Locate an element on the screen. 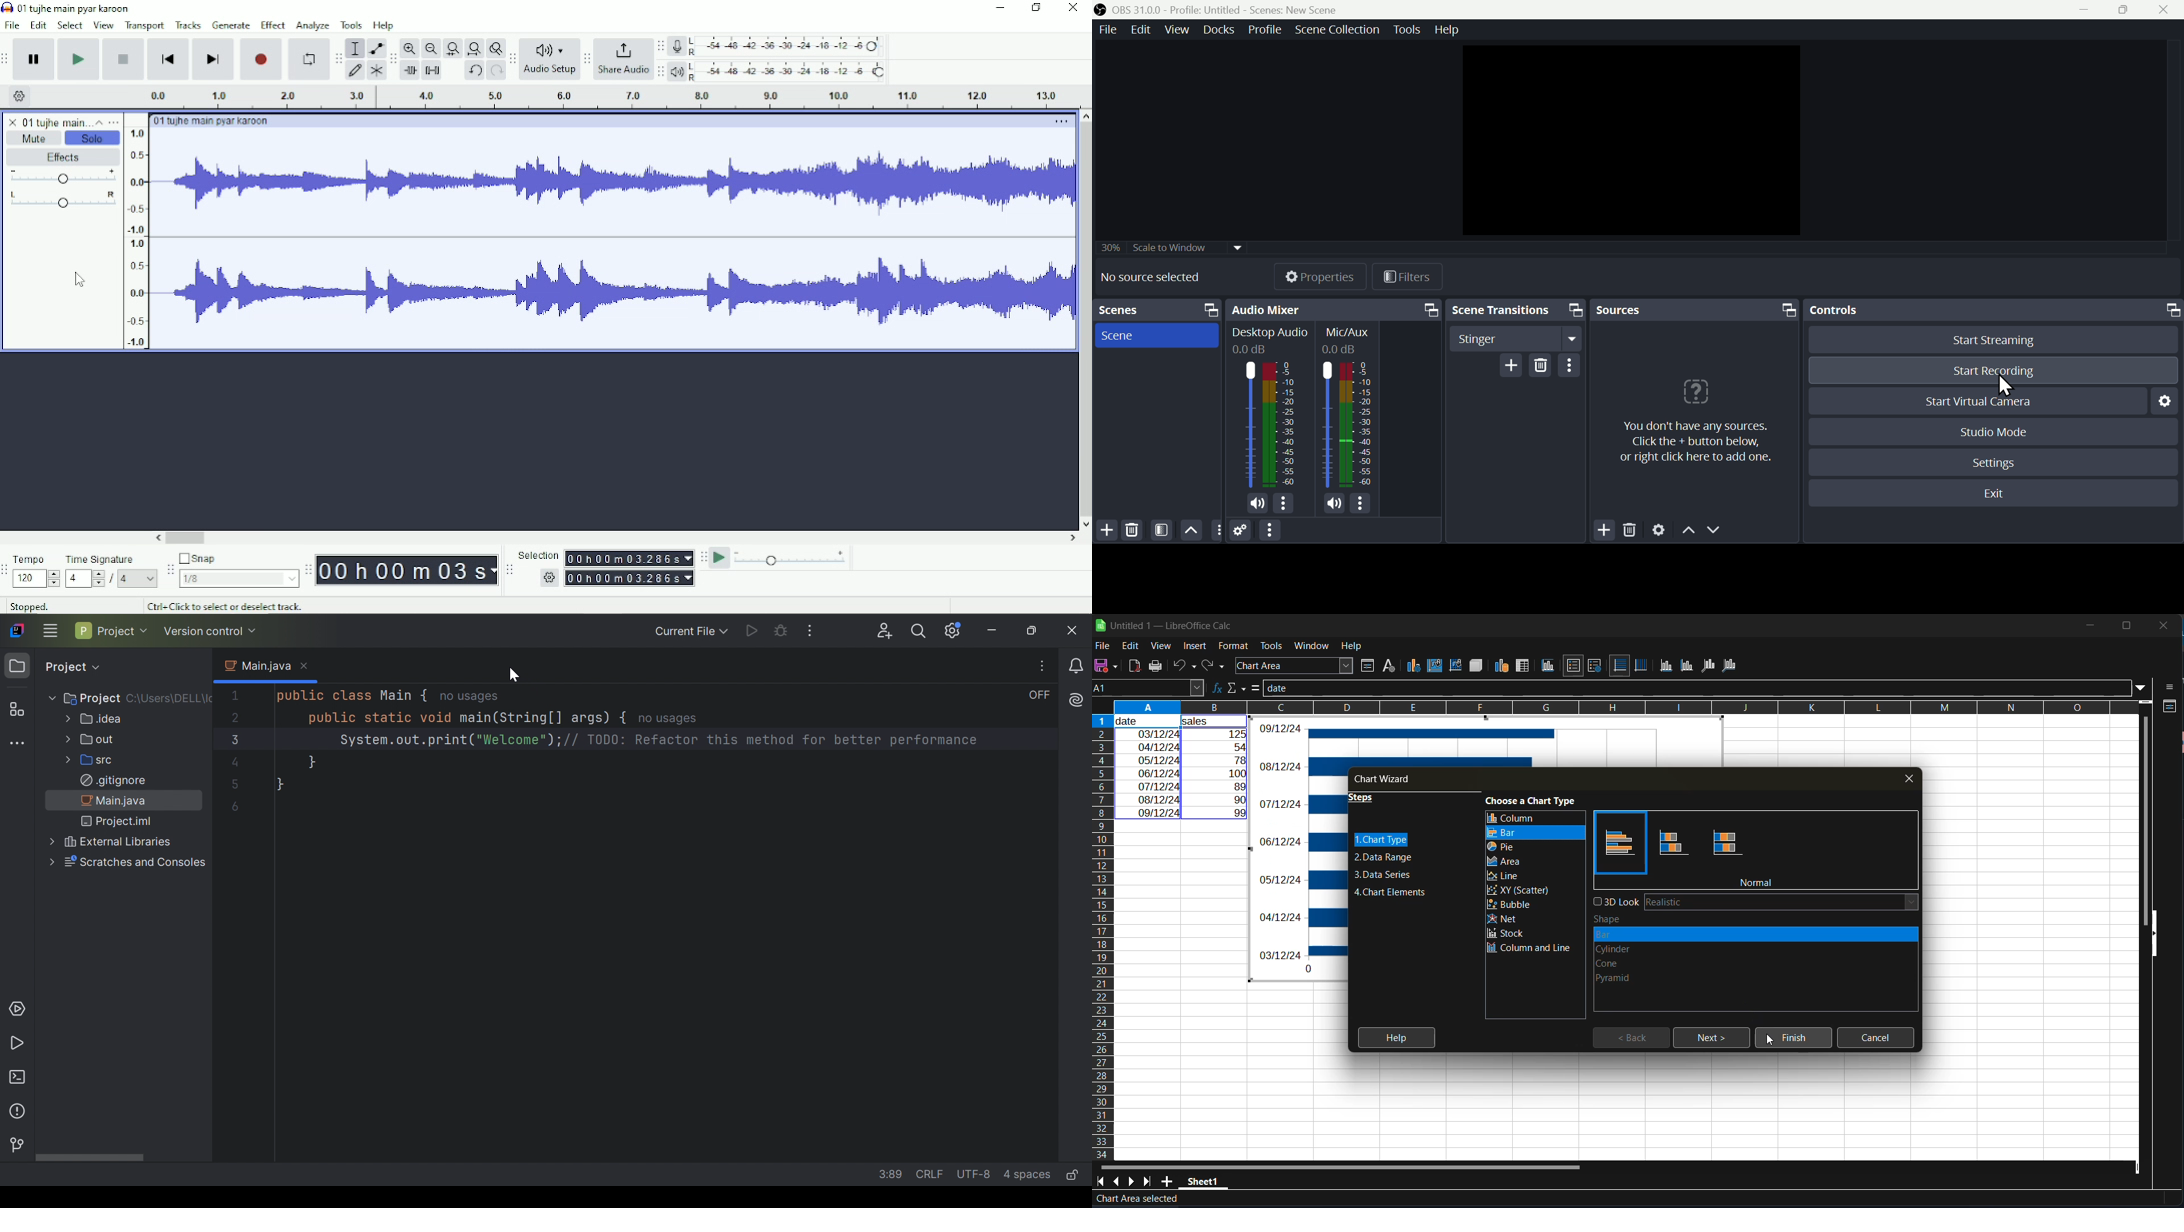 The width and height of the screenshot is (2184, 1232). Audacity transport toolbar is located at coordinates (5, 58).